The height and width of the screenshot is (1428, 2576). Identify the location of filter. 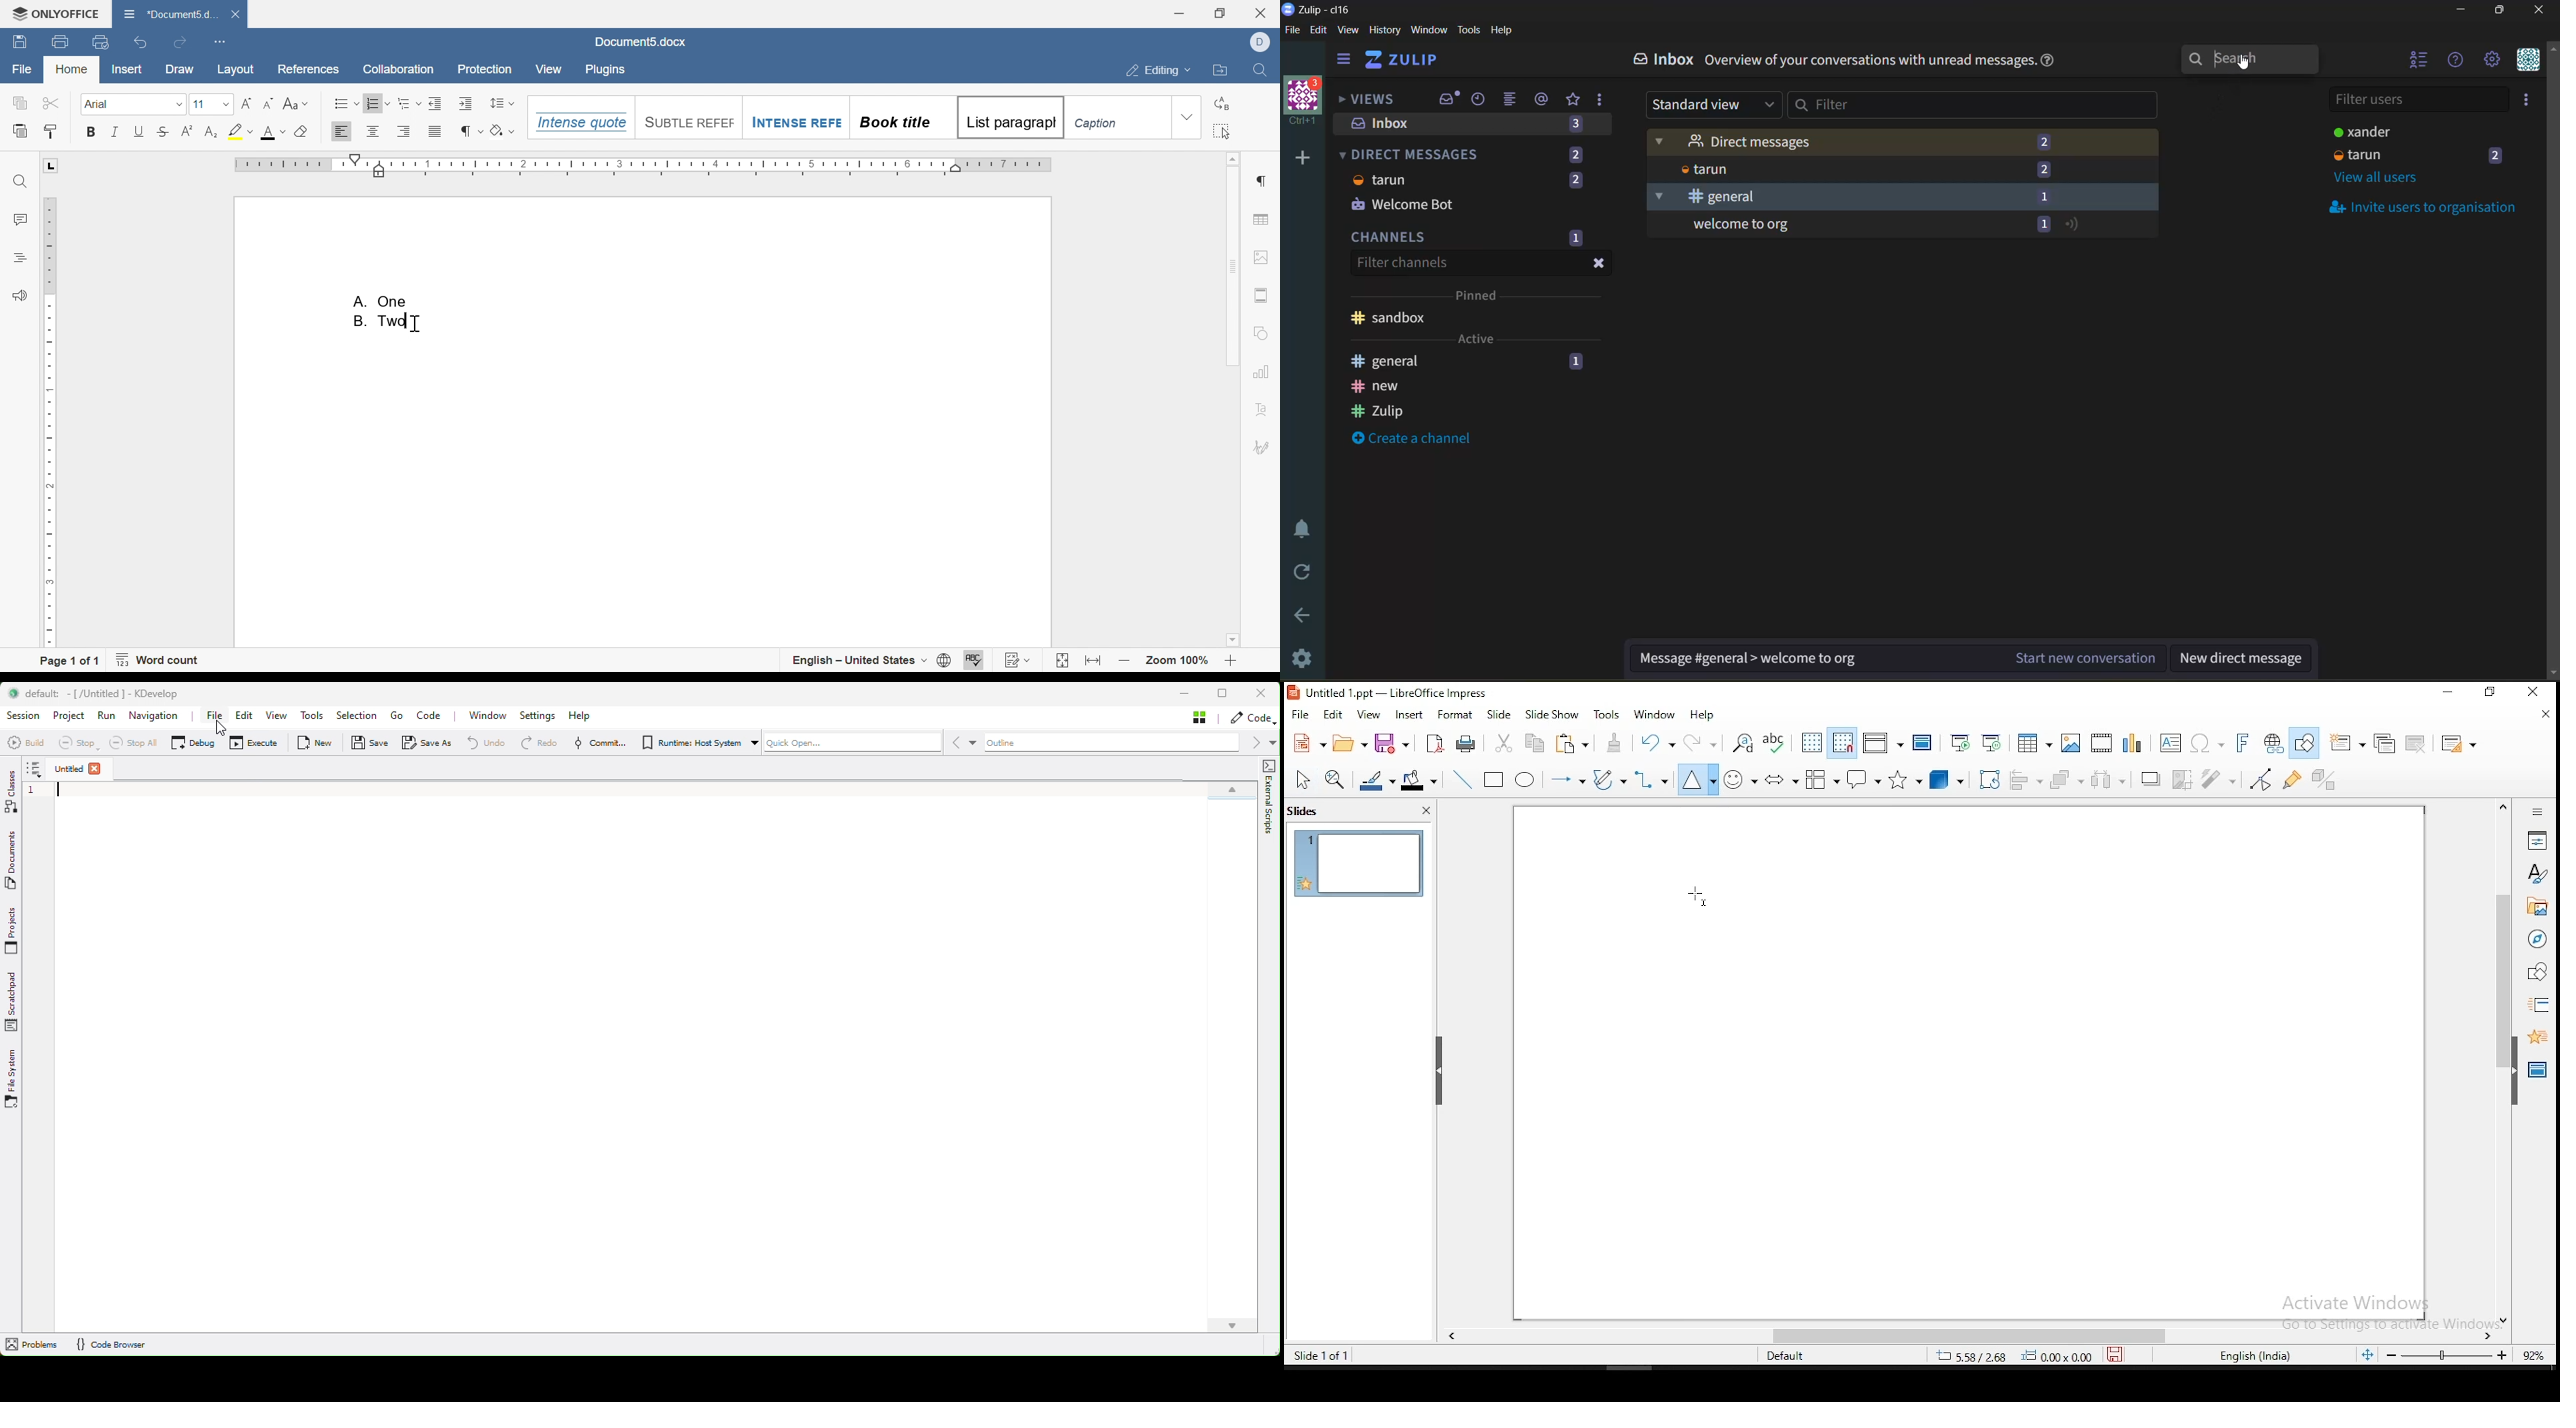
(1974, 105).